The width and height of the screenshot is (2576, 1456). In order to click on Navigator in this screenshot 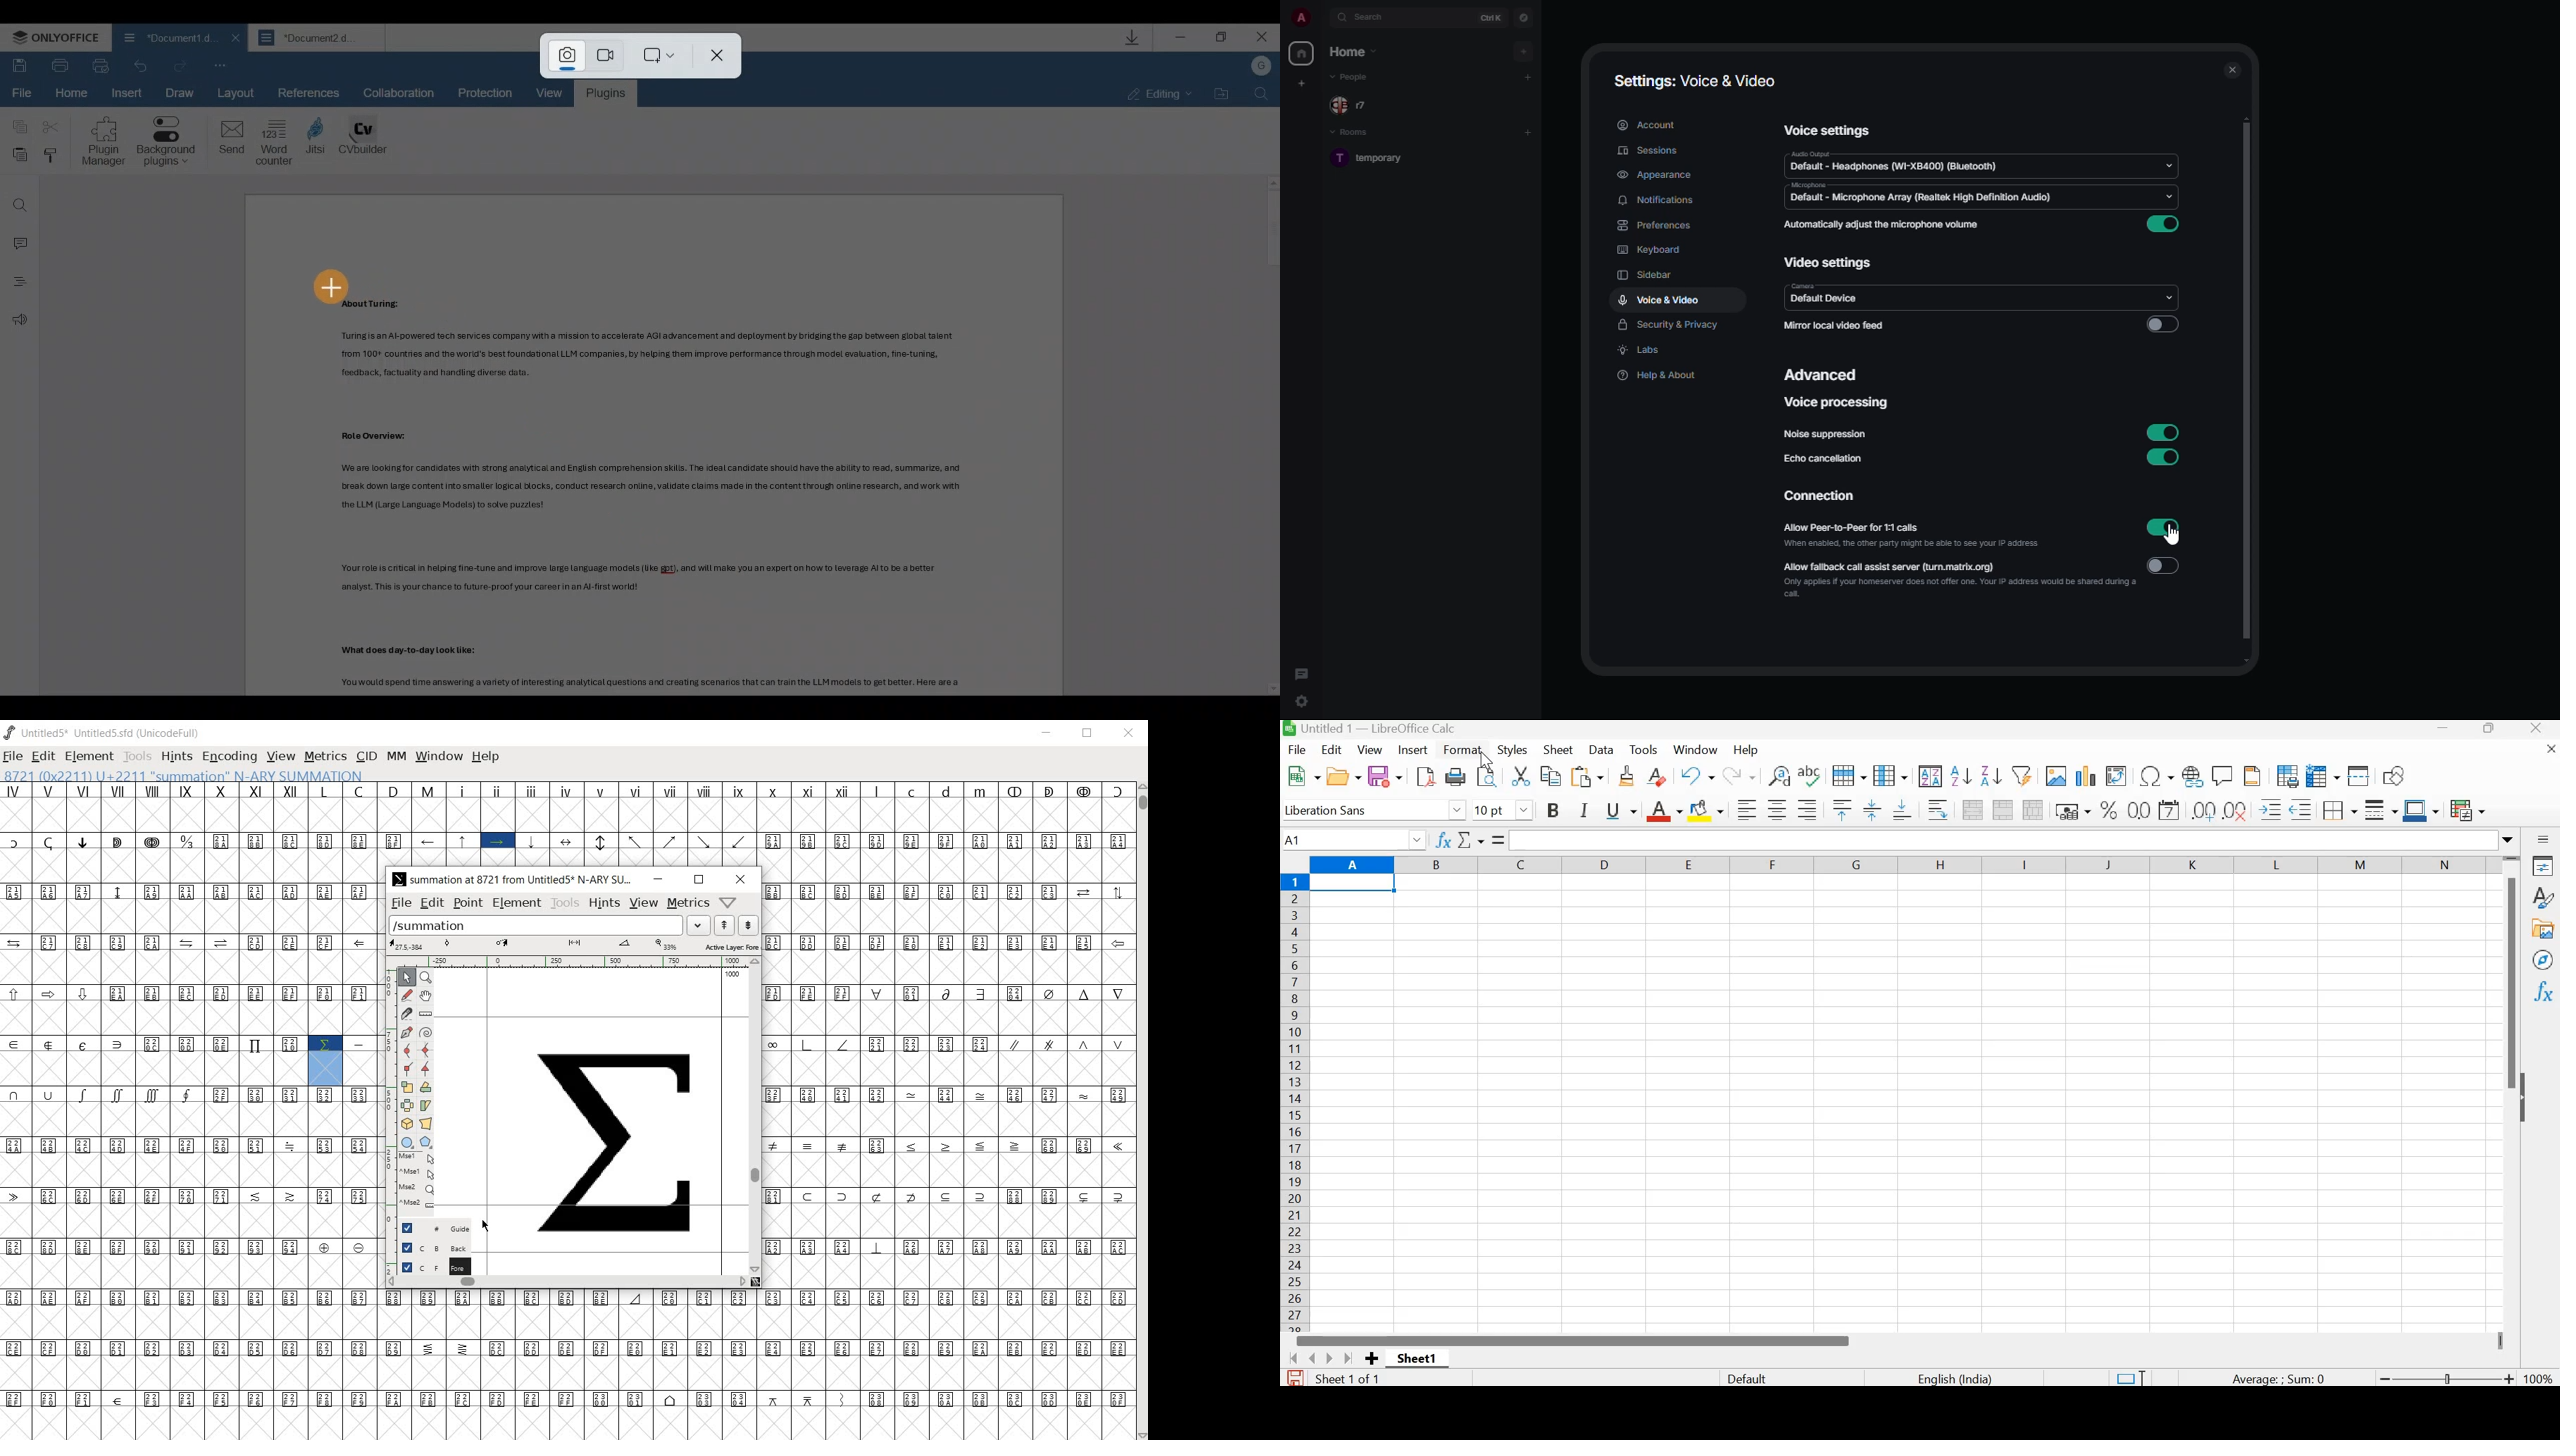, I will do `click(2543, 960)`.